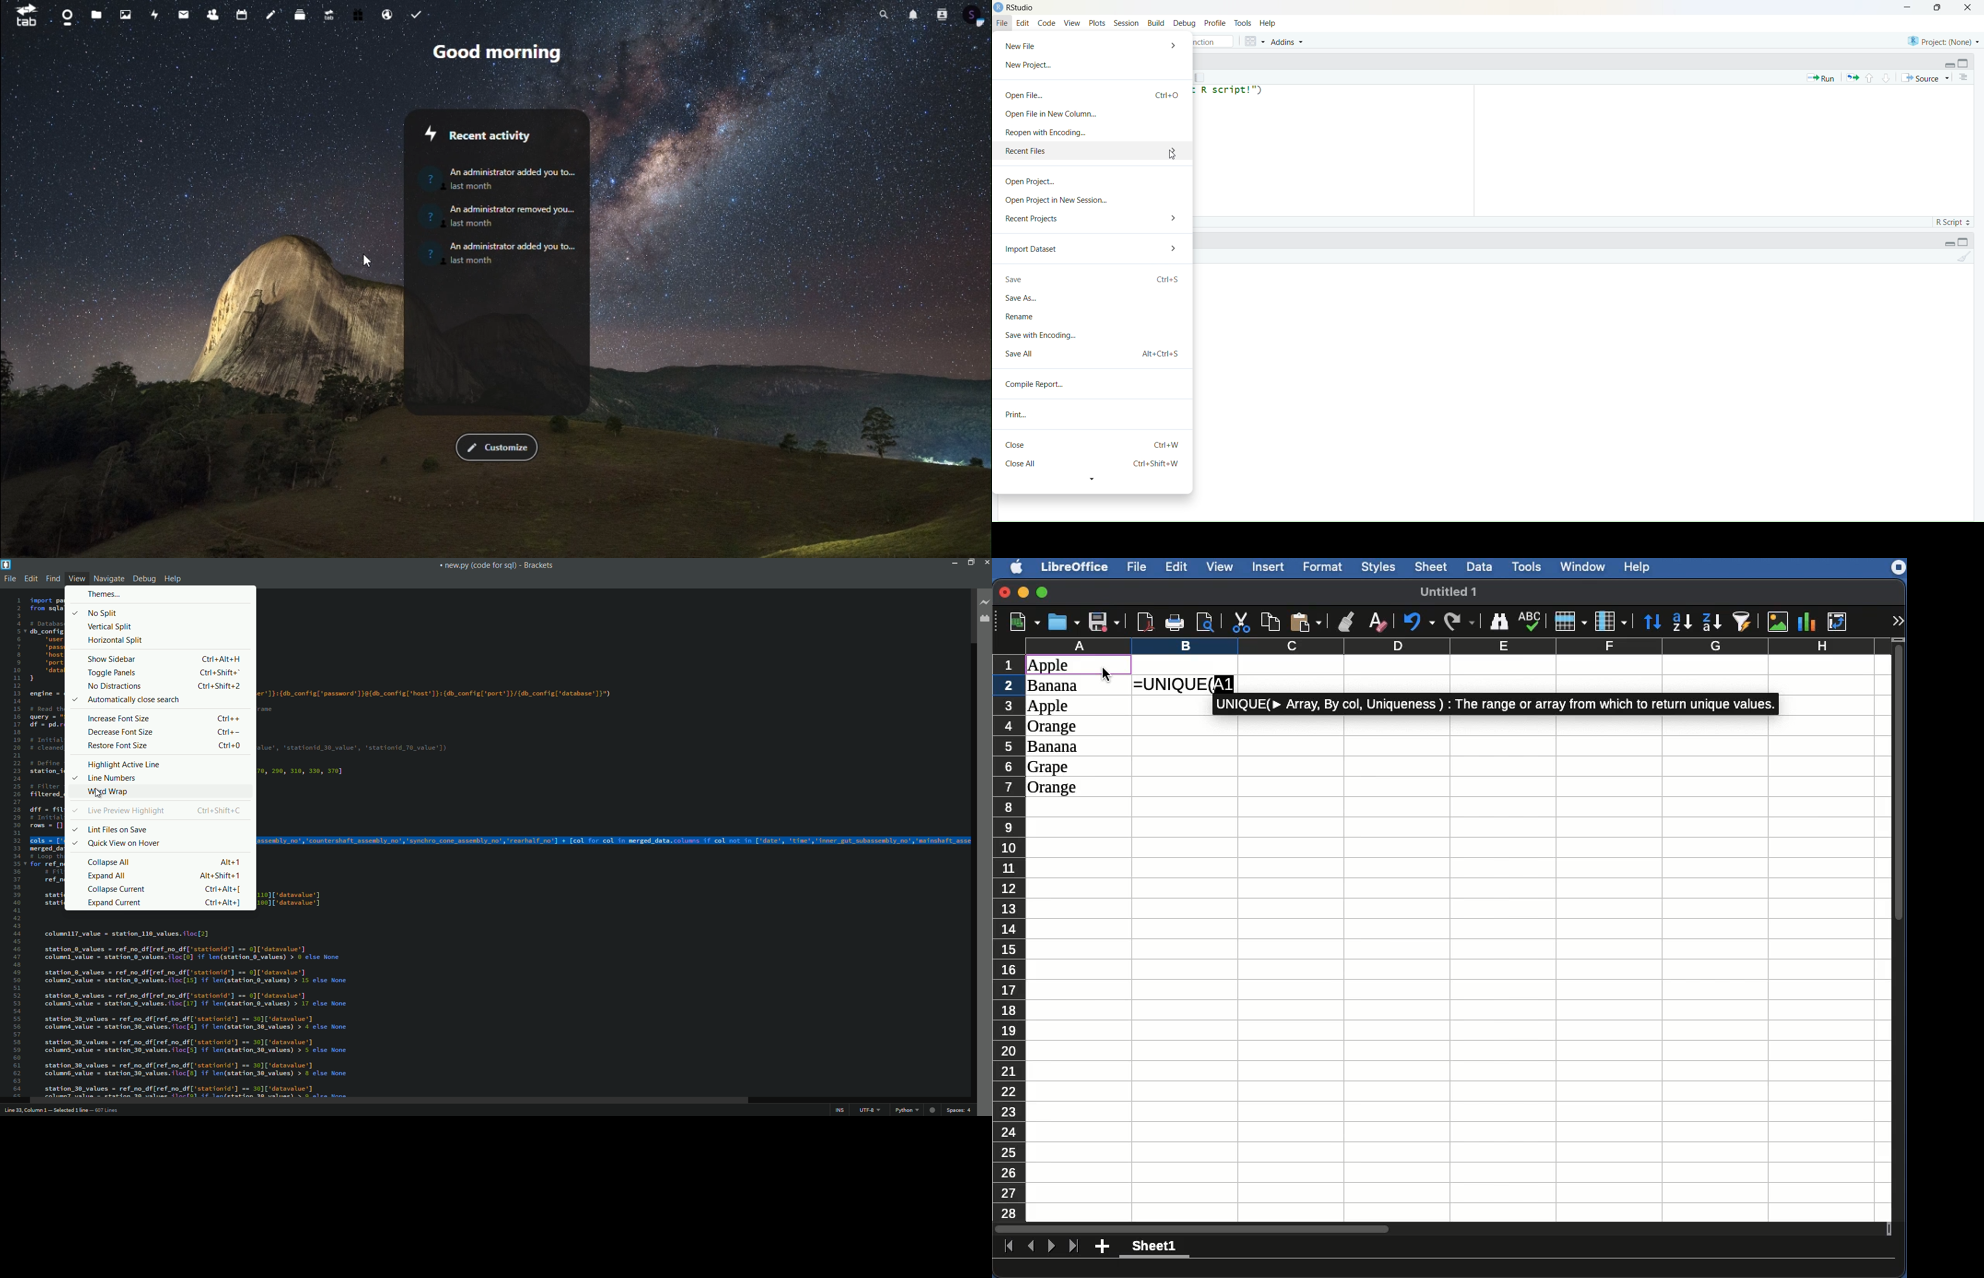  I want to click on Reopen with Encoding.., so click(1046, 133).